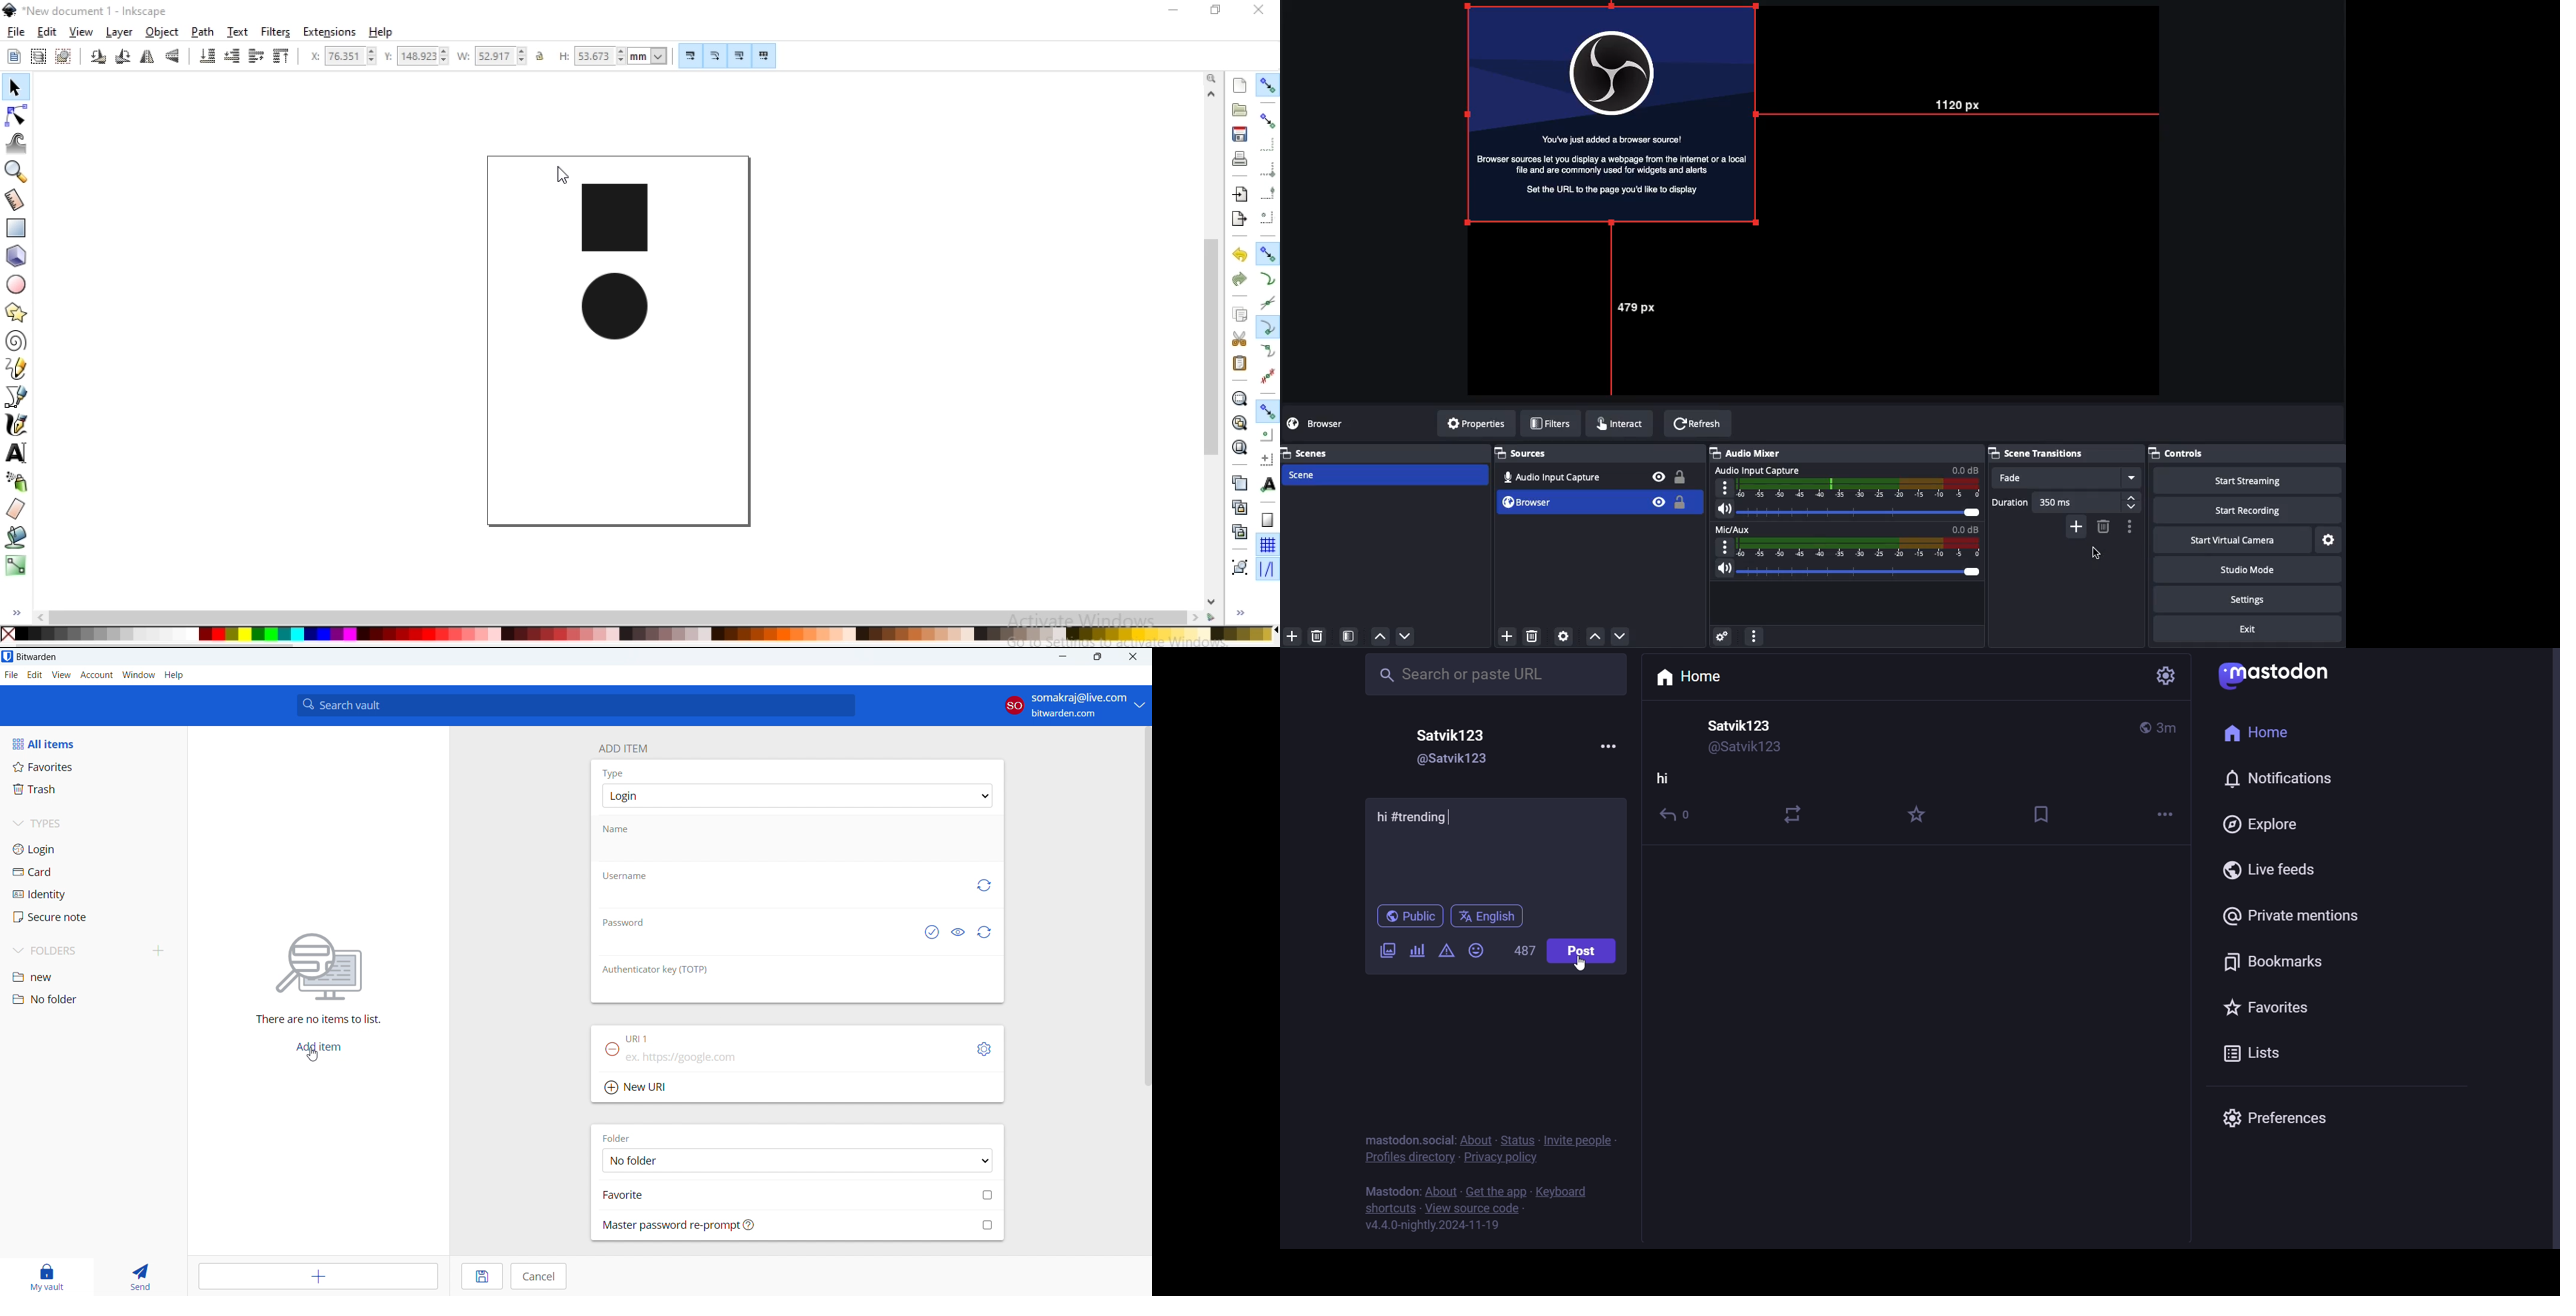 This screenshot has width=2576, height=1316. Describe the element at coordinates (97, 675) in the screenshot. I see `account` at that location.